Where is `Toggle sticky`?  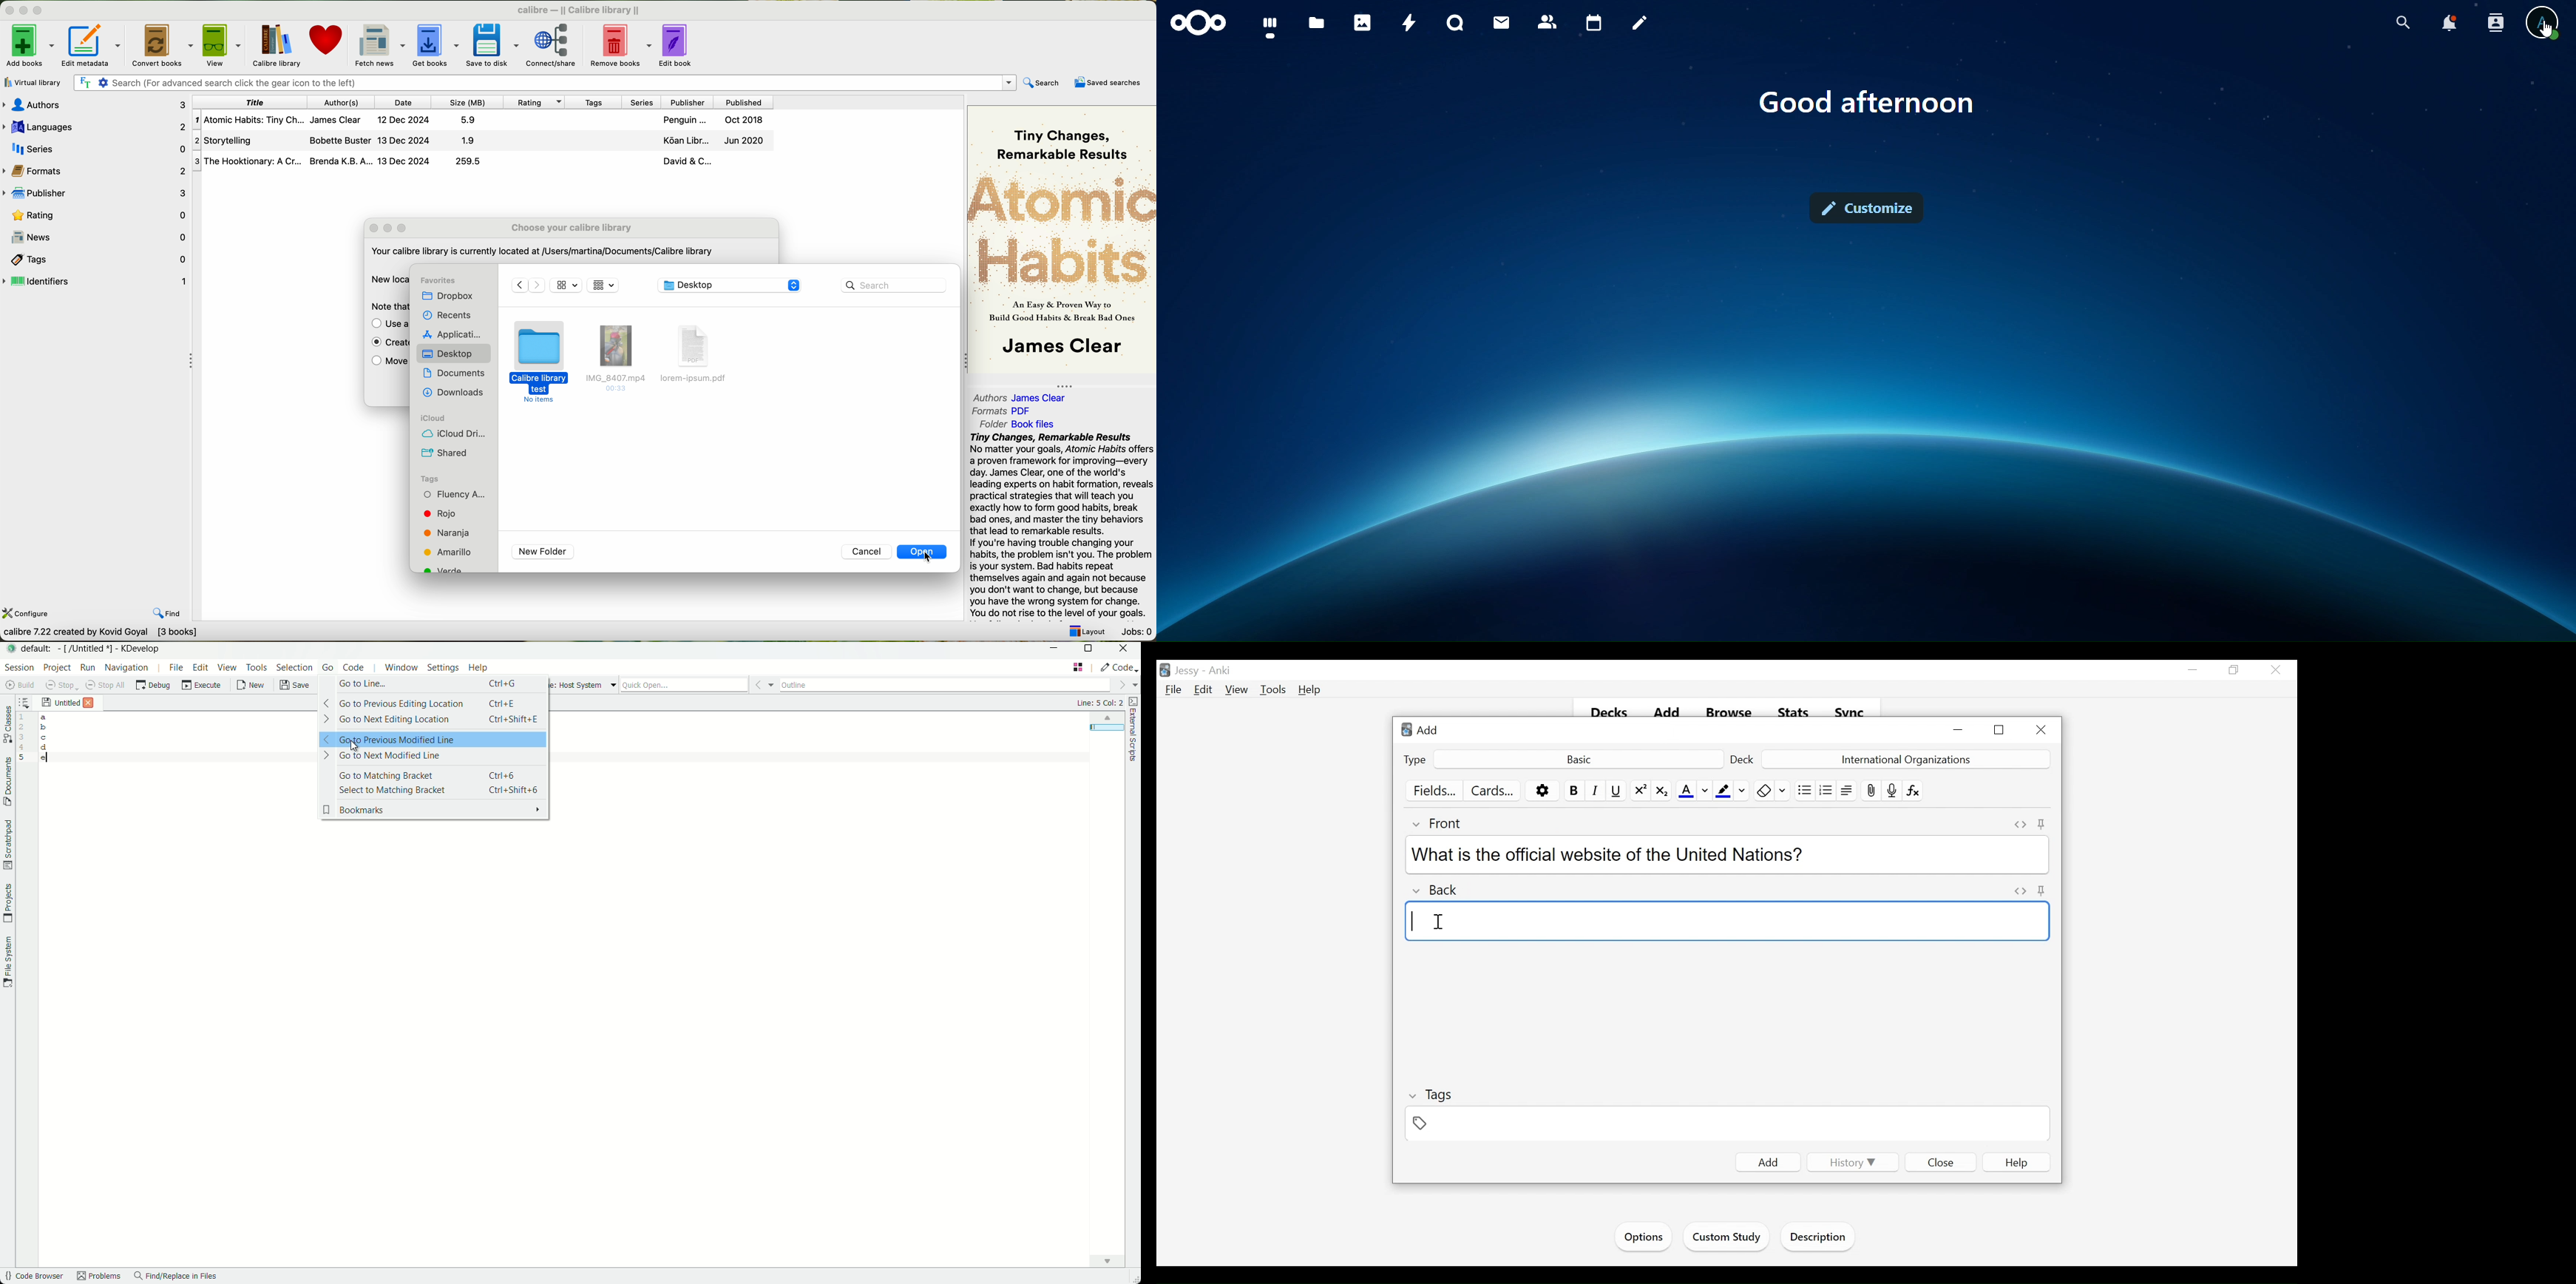
Toggle sticky is located at coordinates (2044, 824).